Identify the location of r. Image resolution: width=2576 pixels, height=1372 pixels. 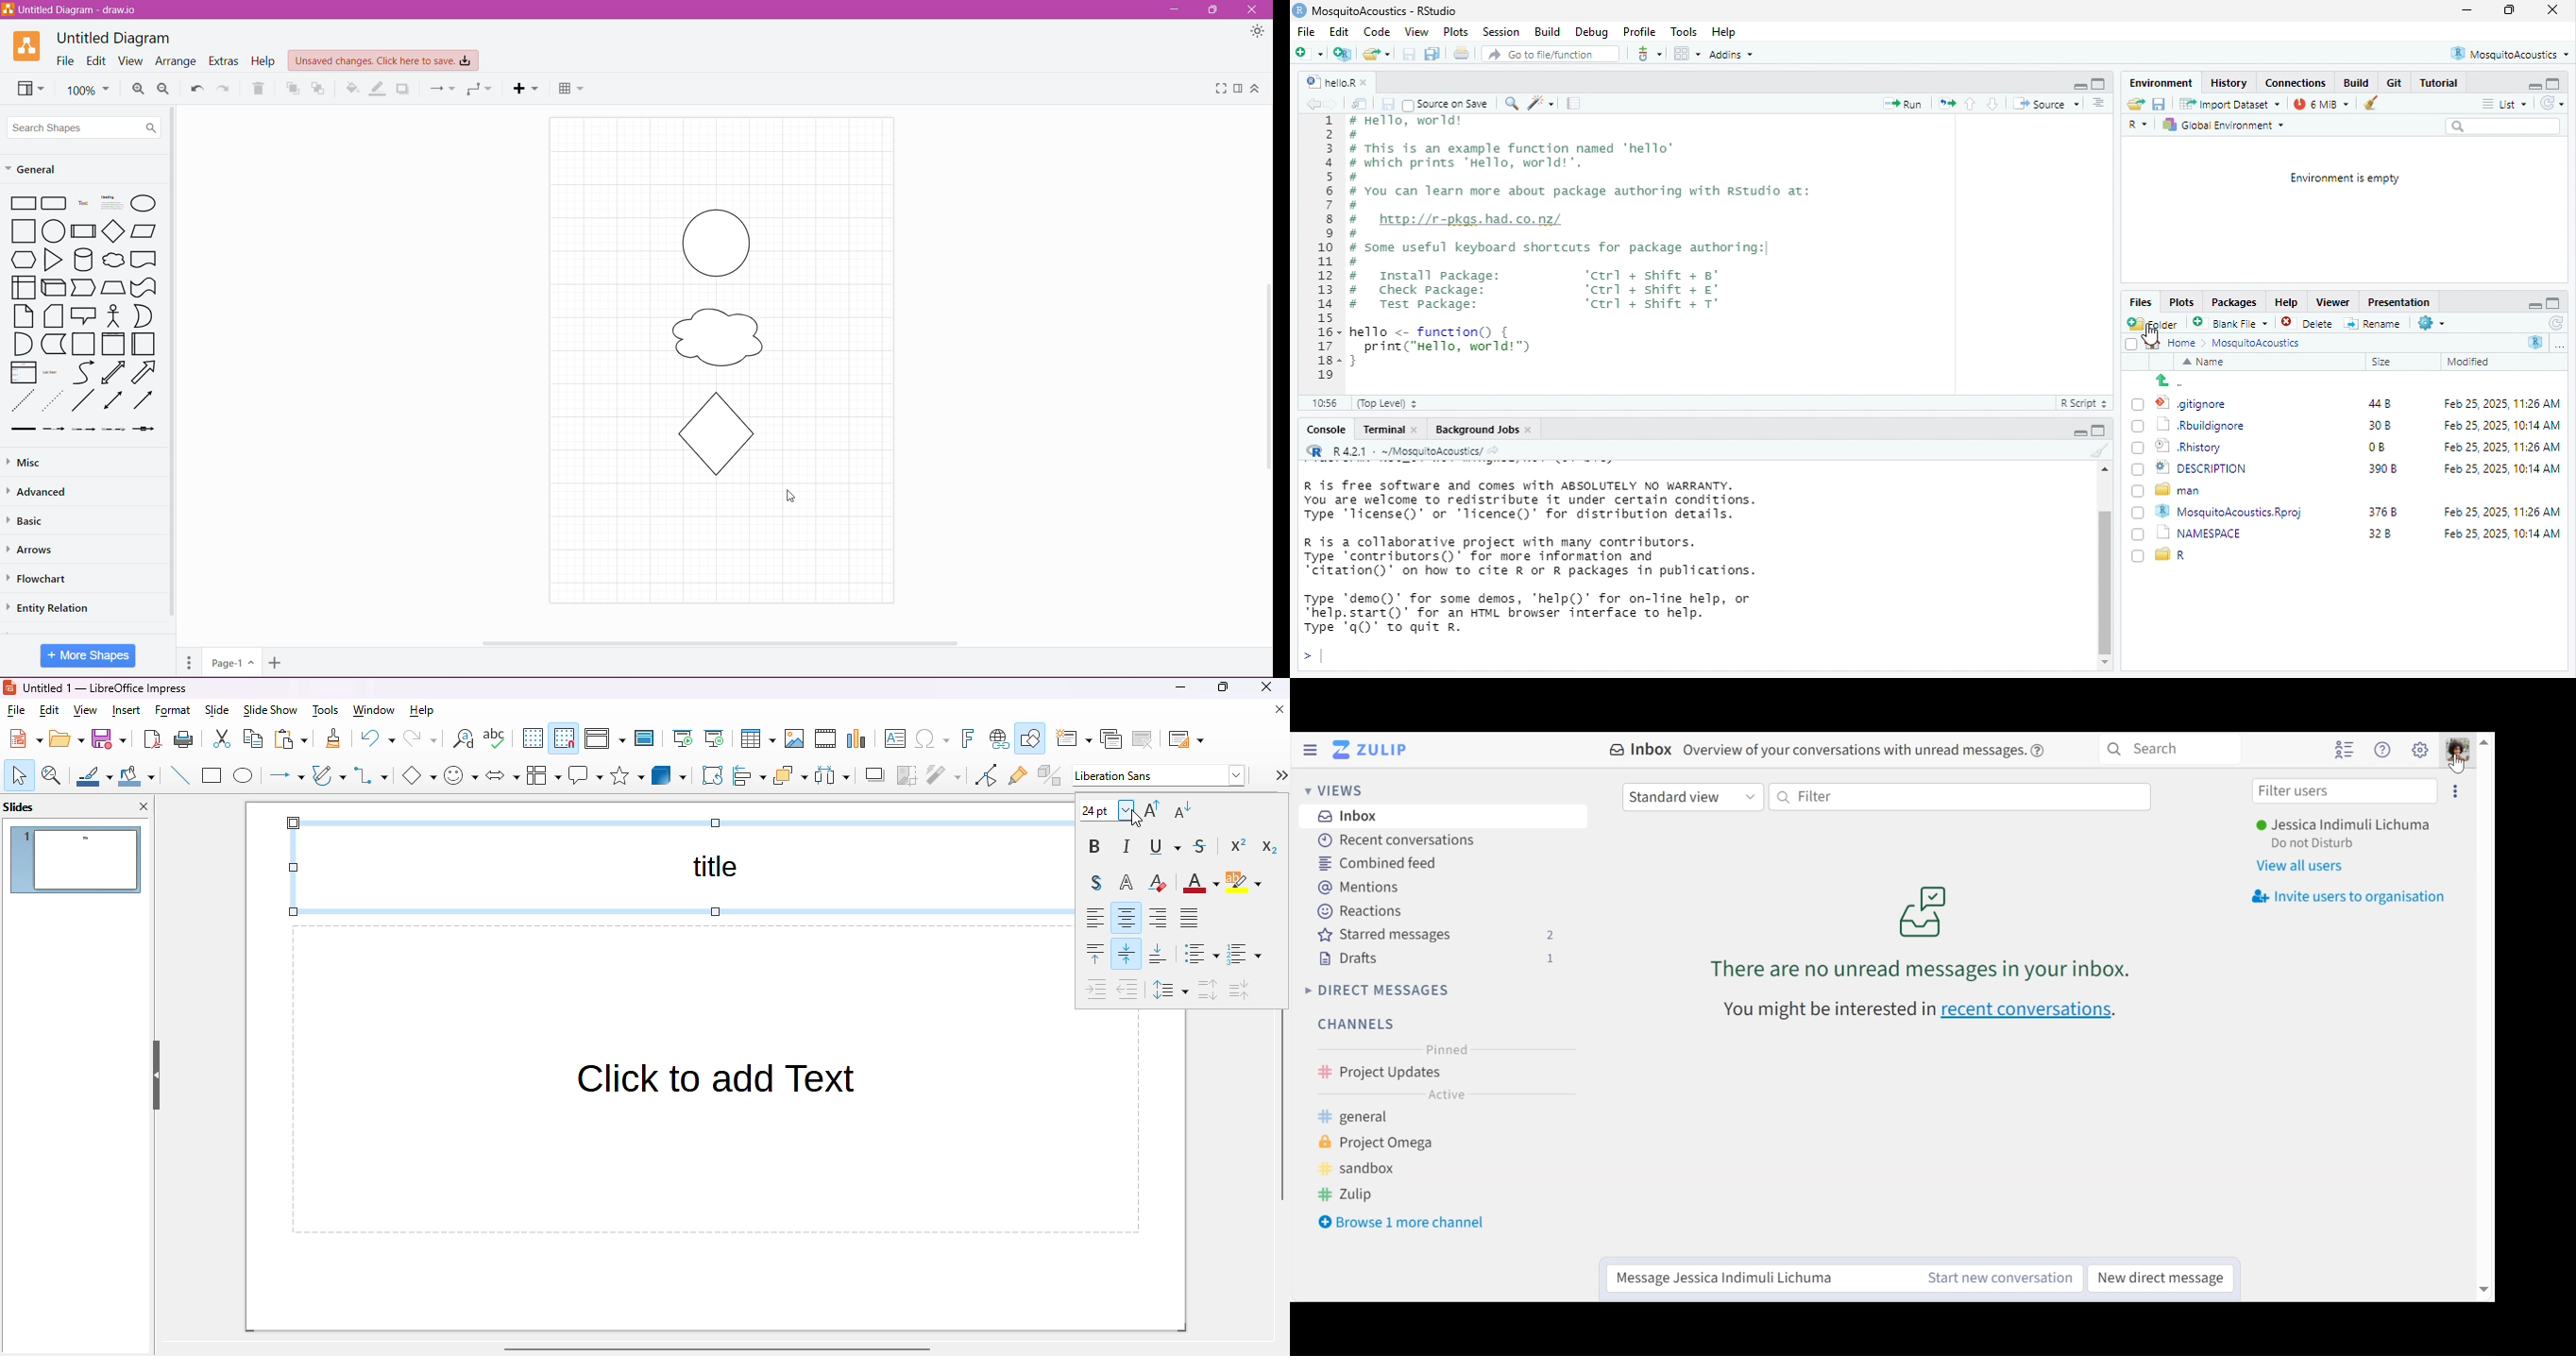
(2181, 556).